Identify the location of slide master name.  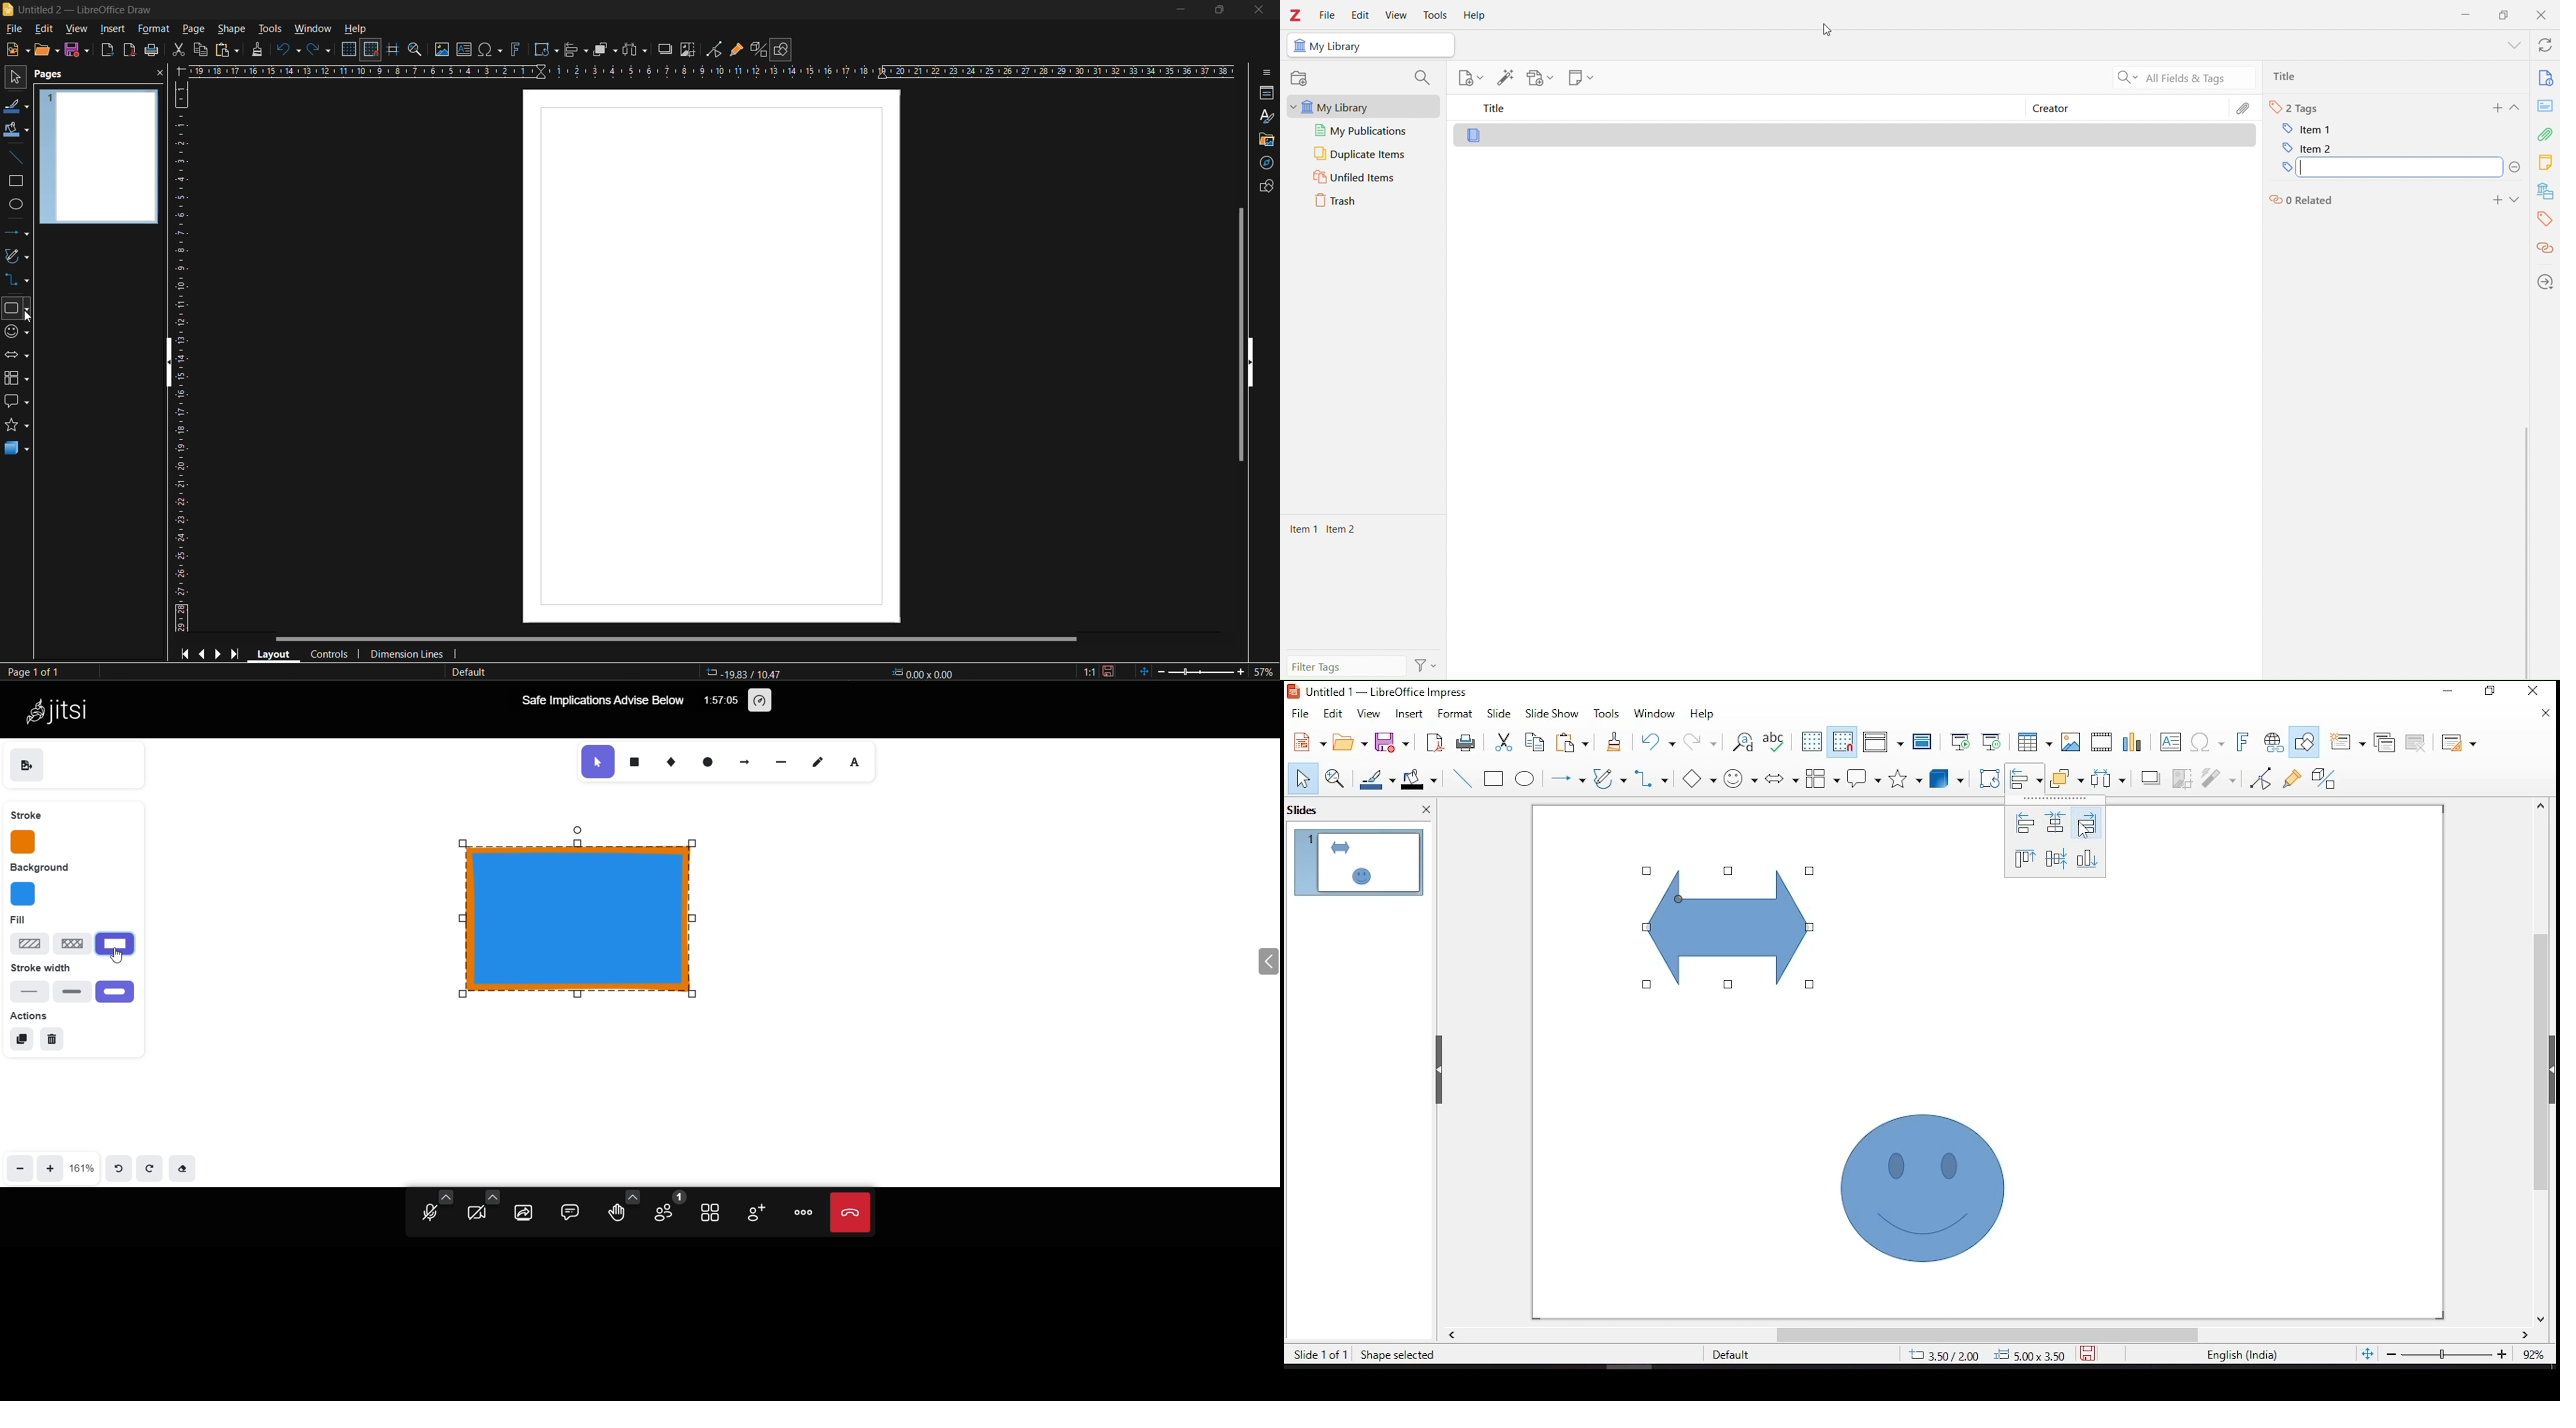
(466, 673).